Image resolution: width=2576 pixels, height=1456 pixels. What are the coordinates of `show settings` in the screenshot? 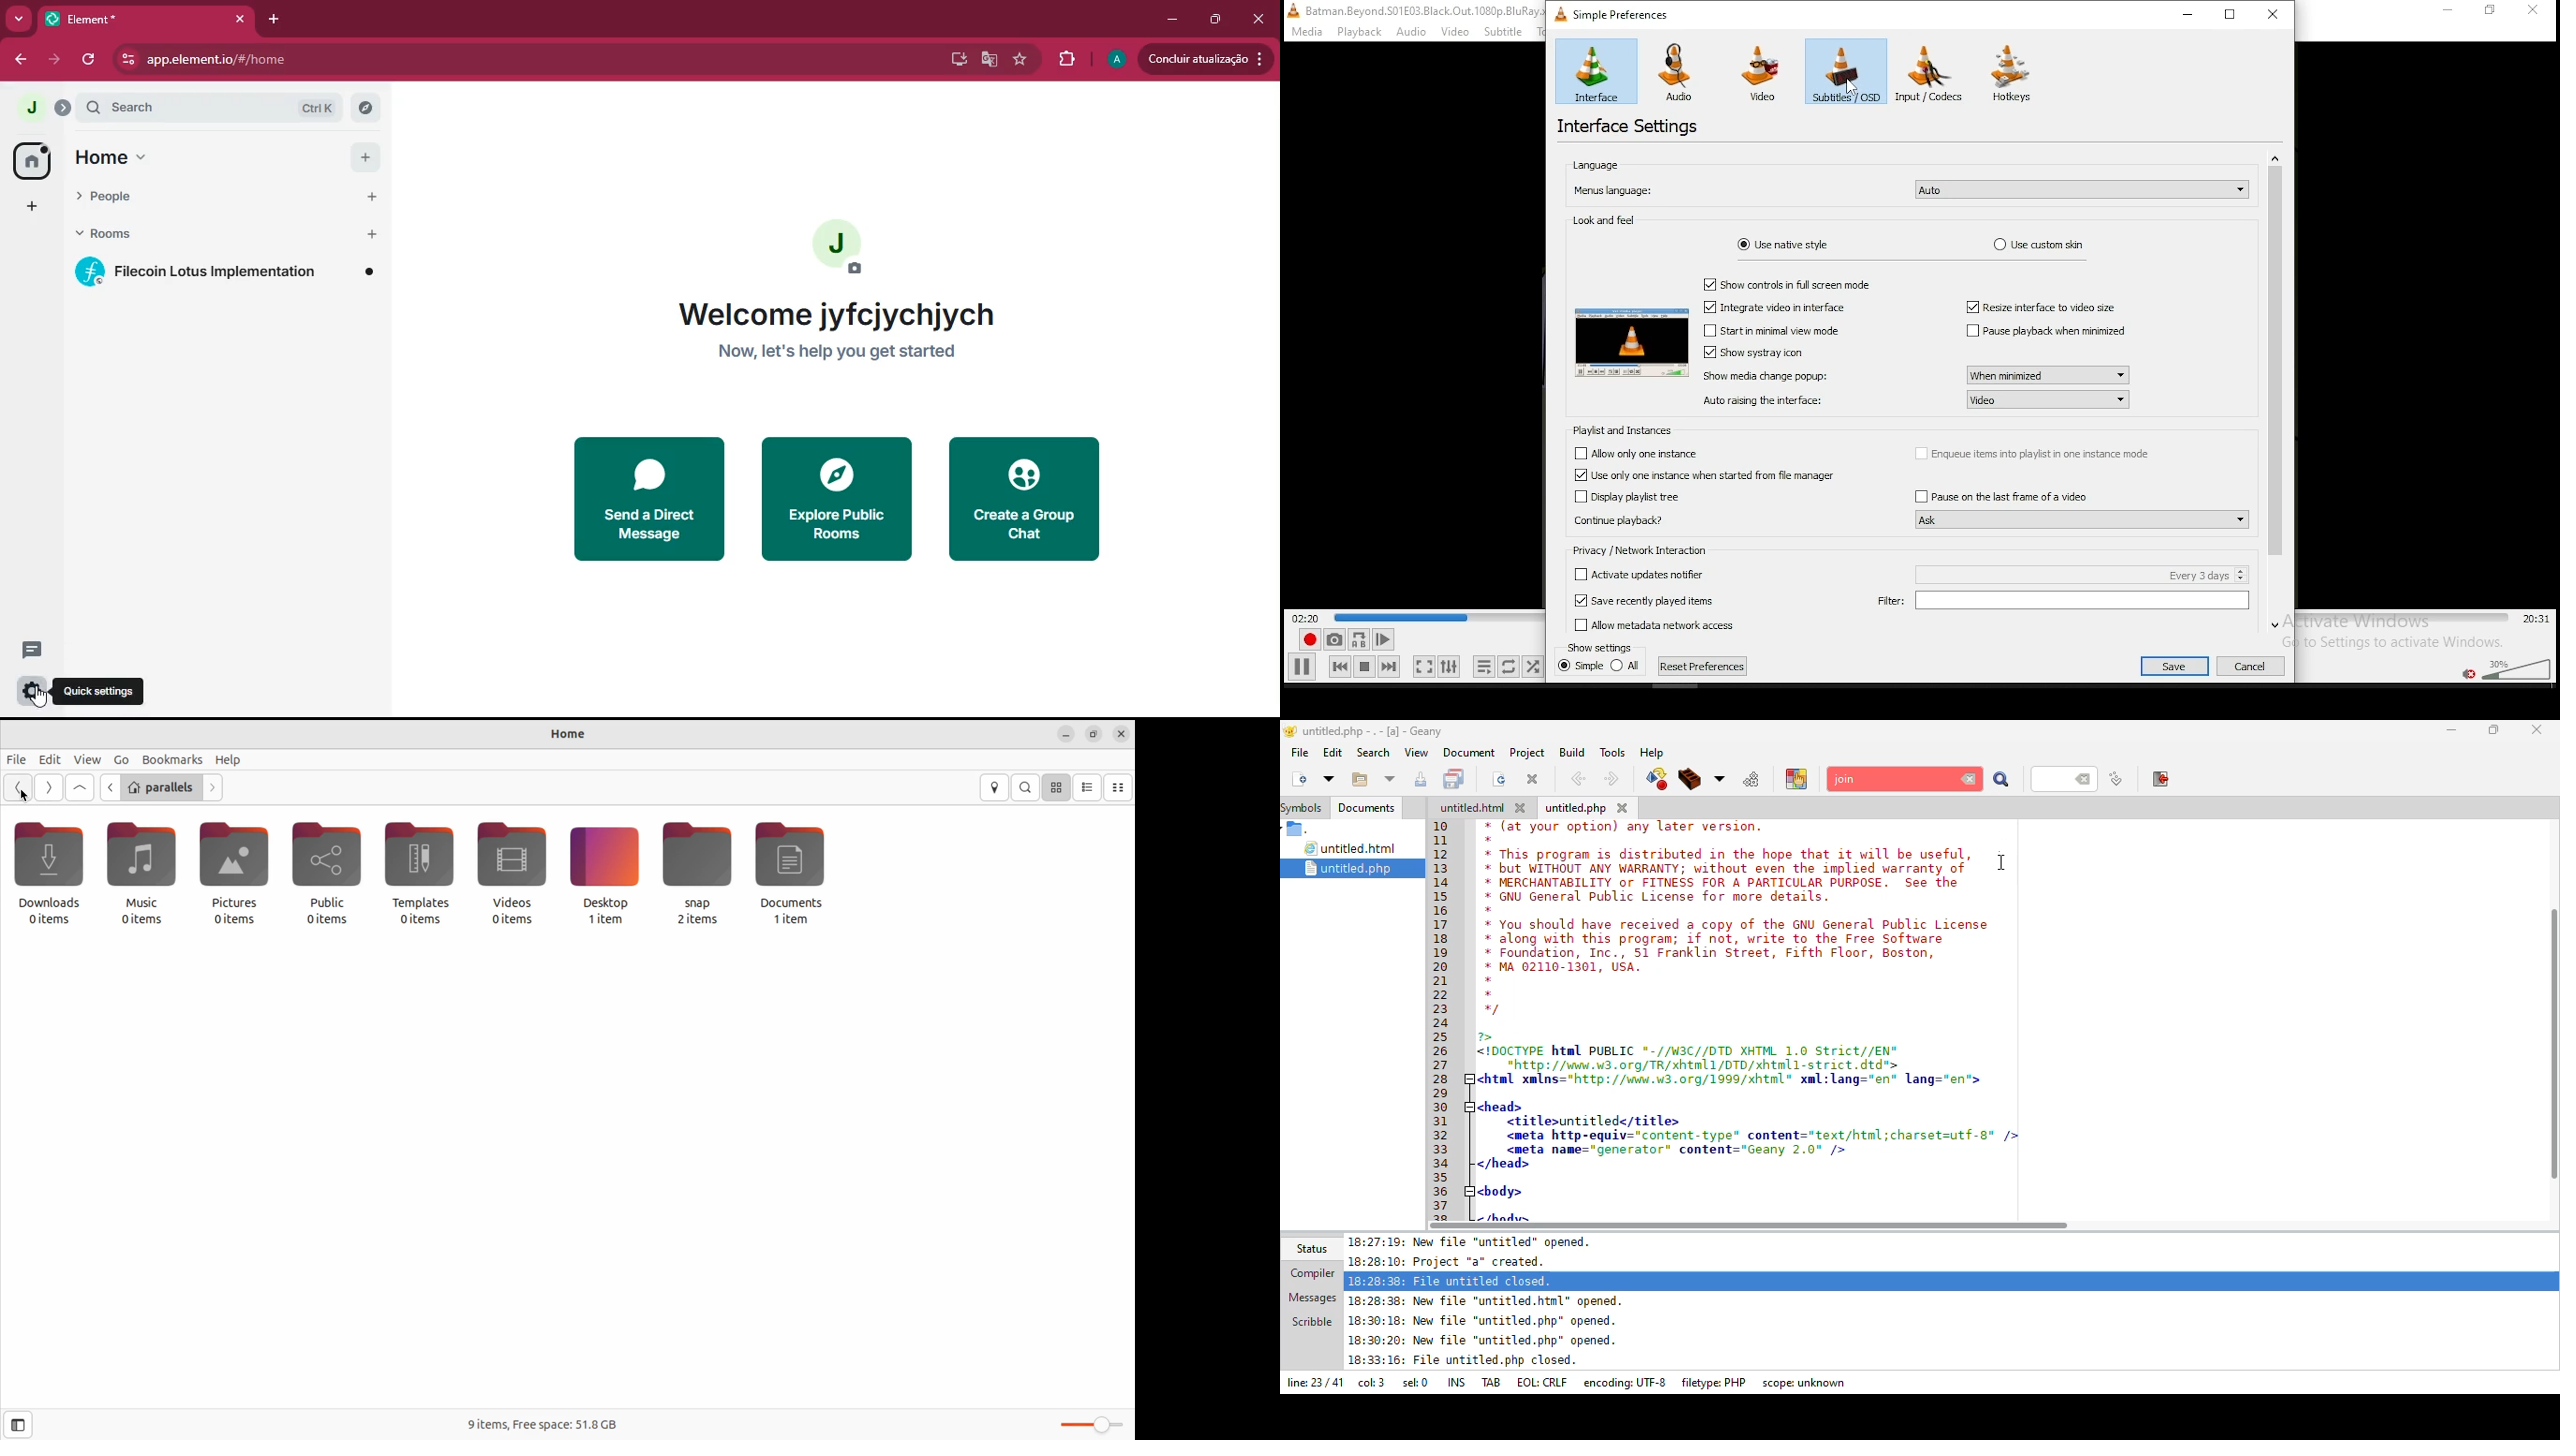 It's located at (1602, 647).